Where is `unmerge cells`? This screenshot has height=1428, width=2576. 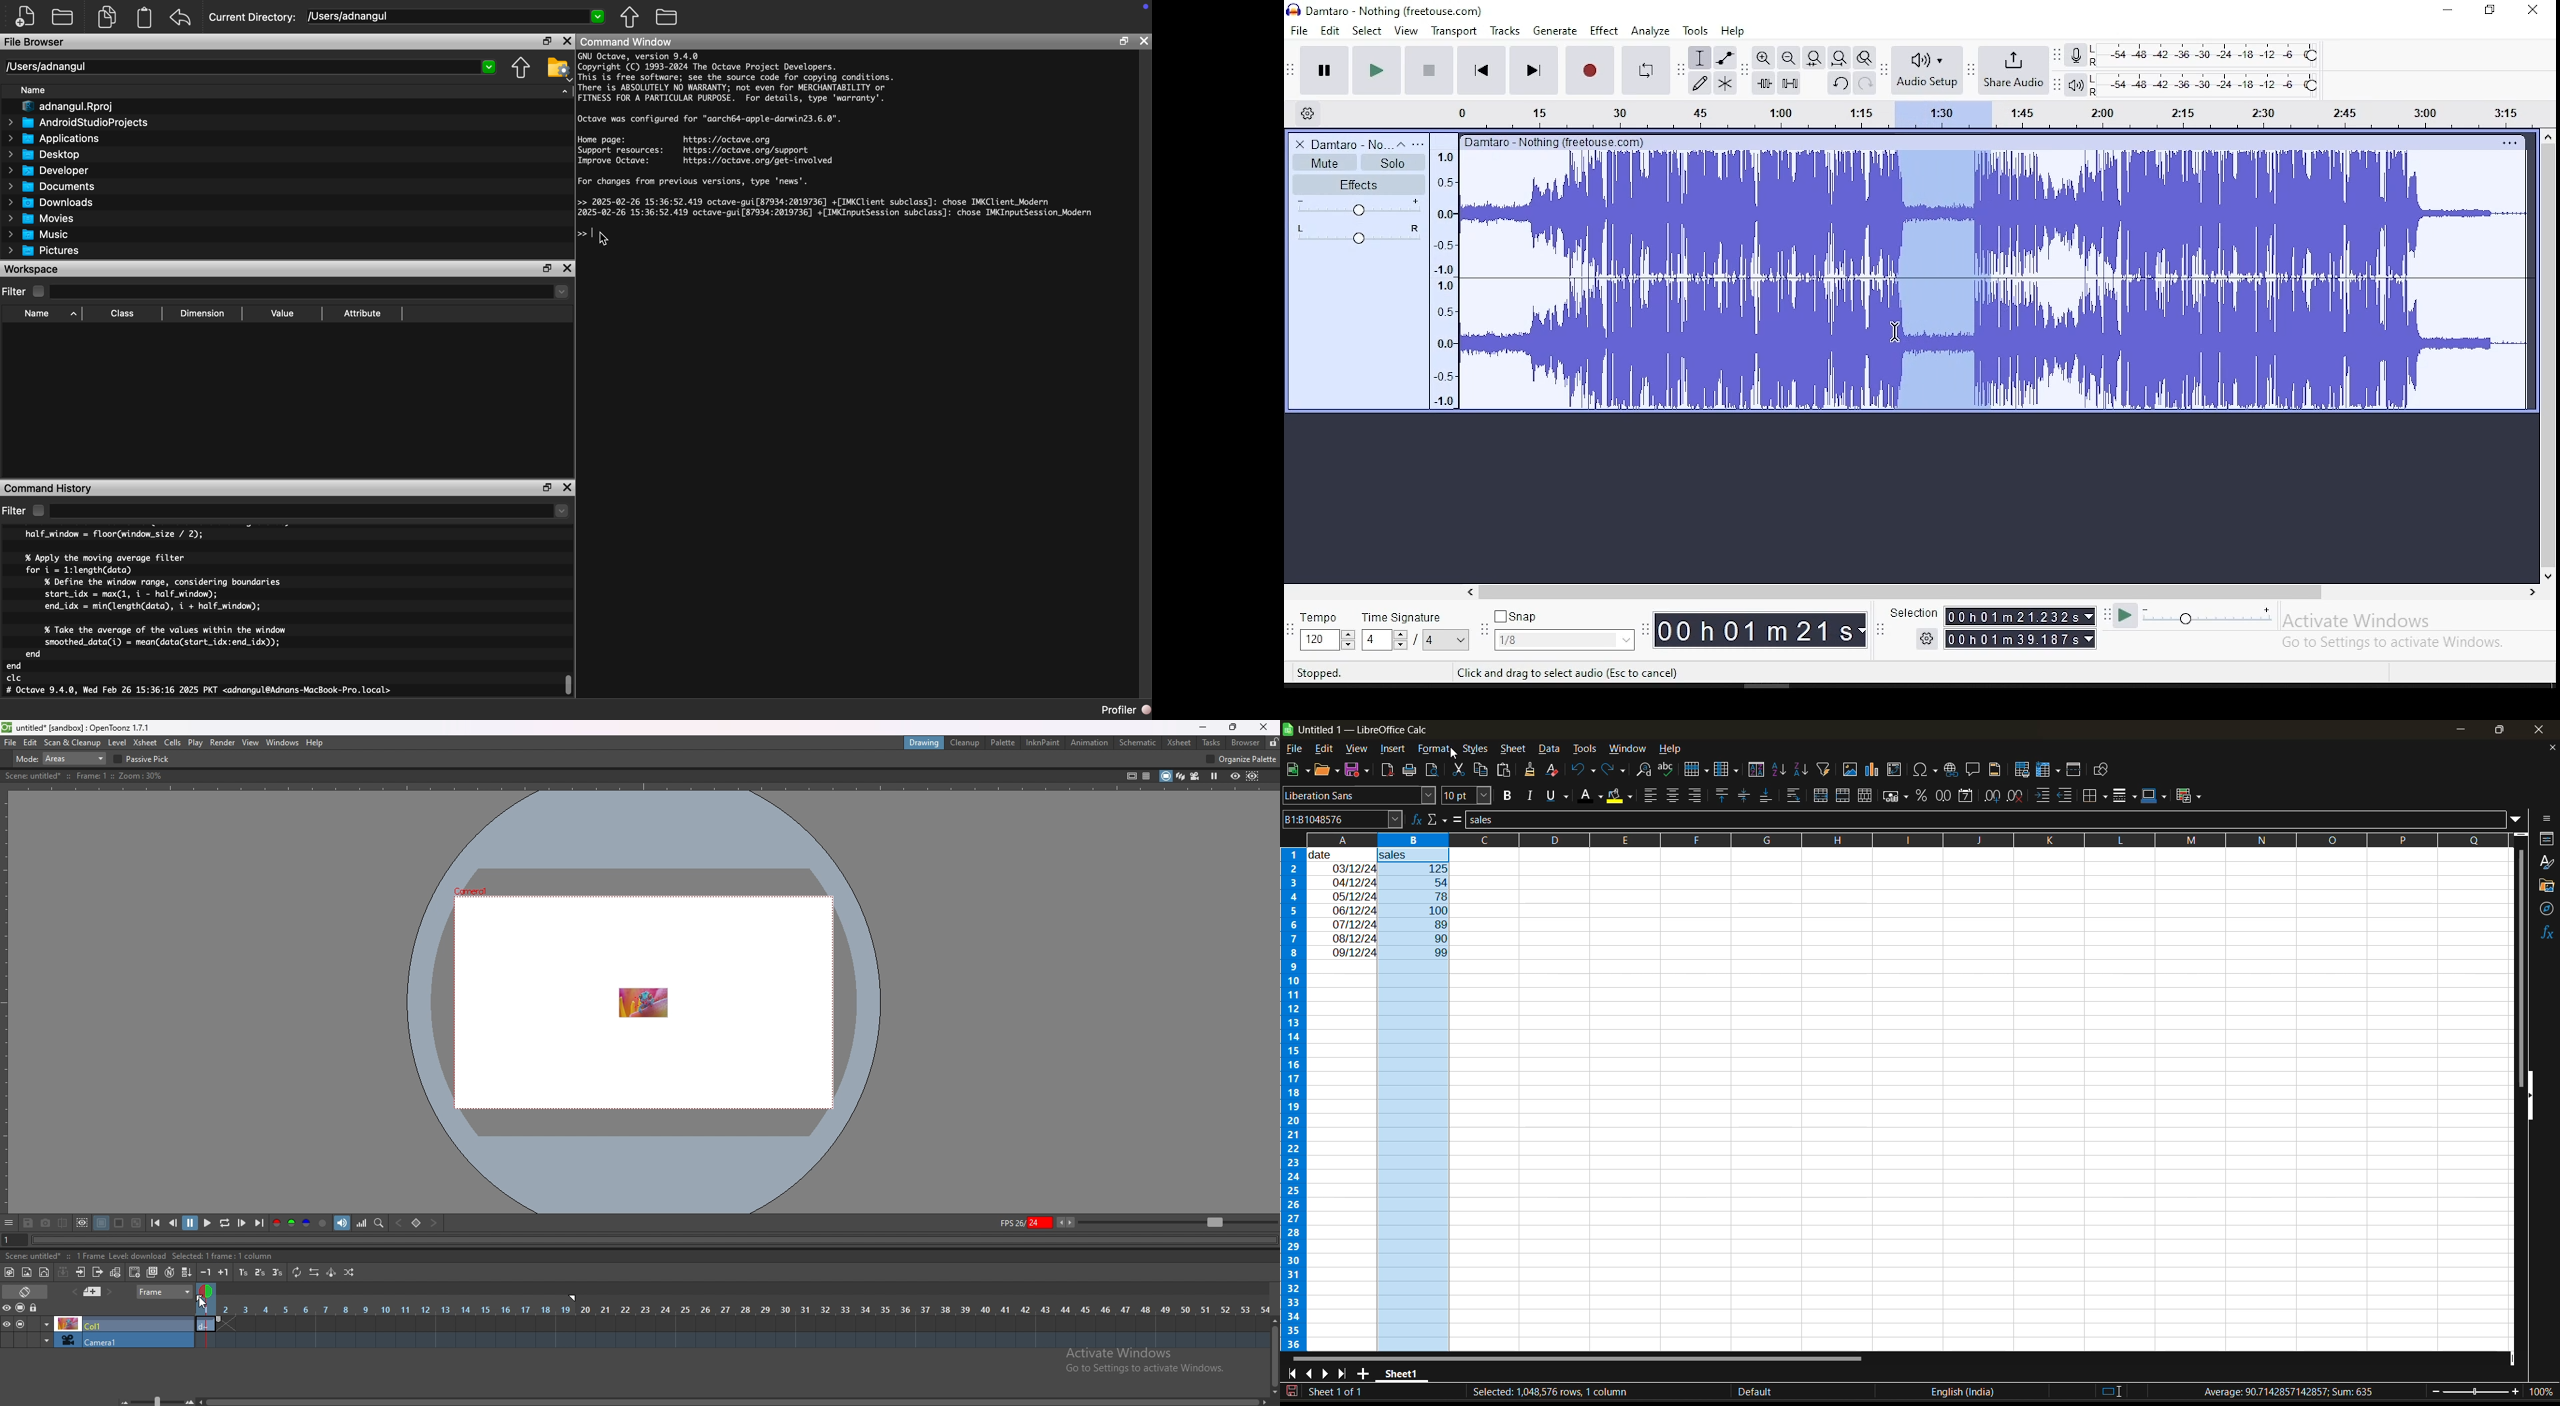
unmerge cells is located at coordinates (1865, 797).